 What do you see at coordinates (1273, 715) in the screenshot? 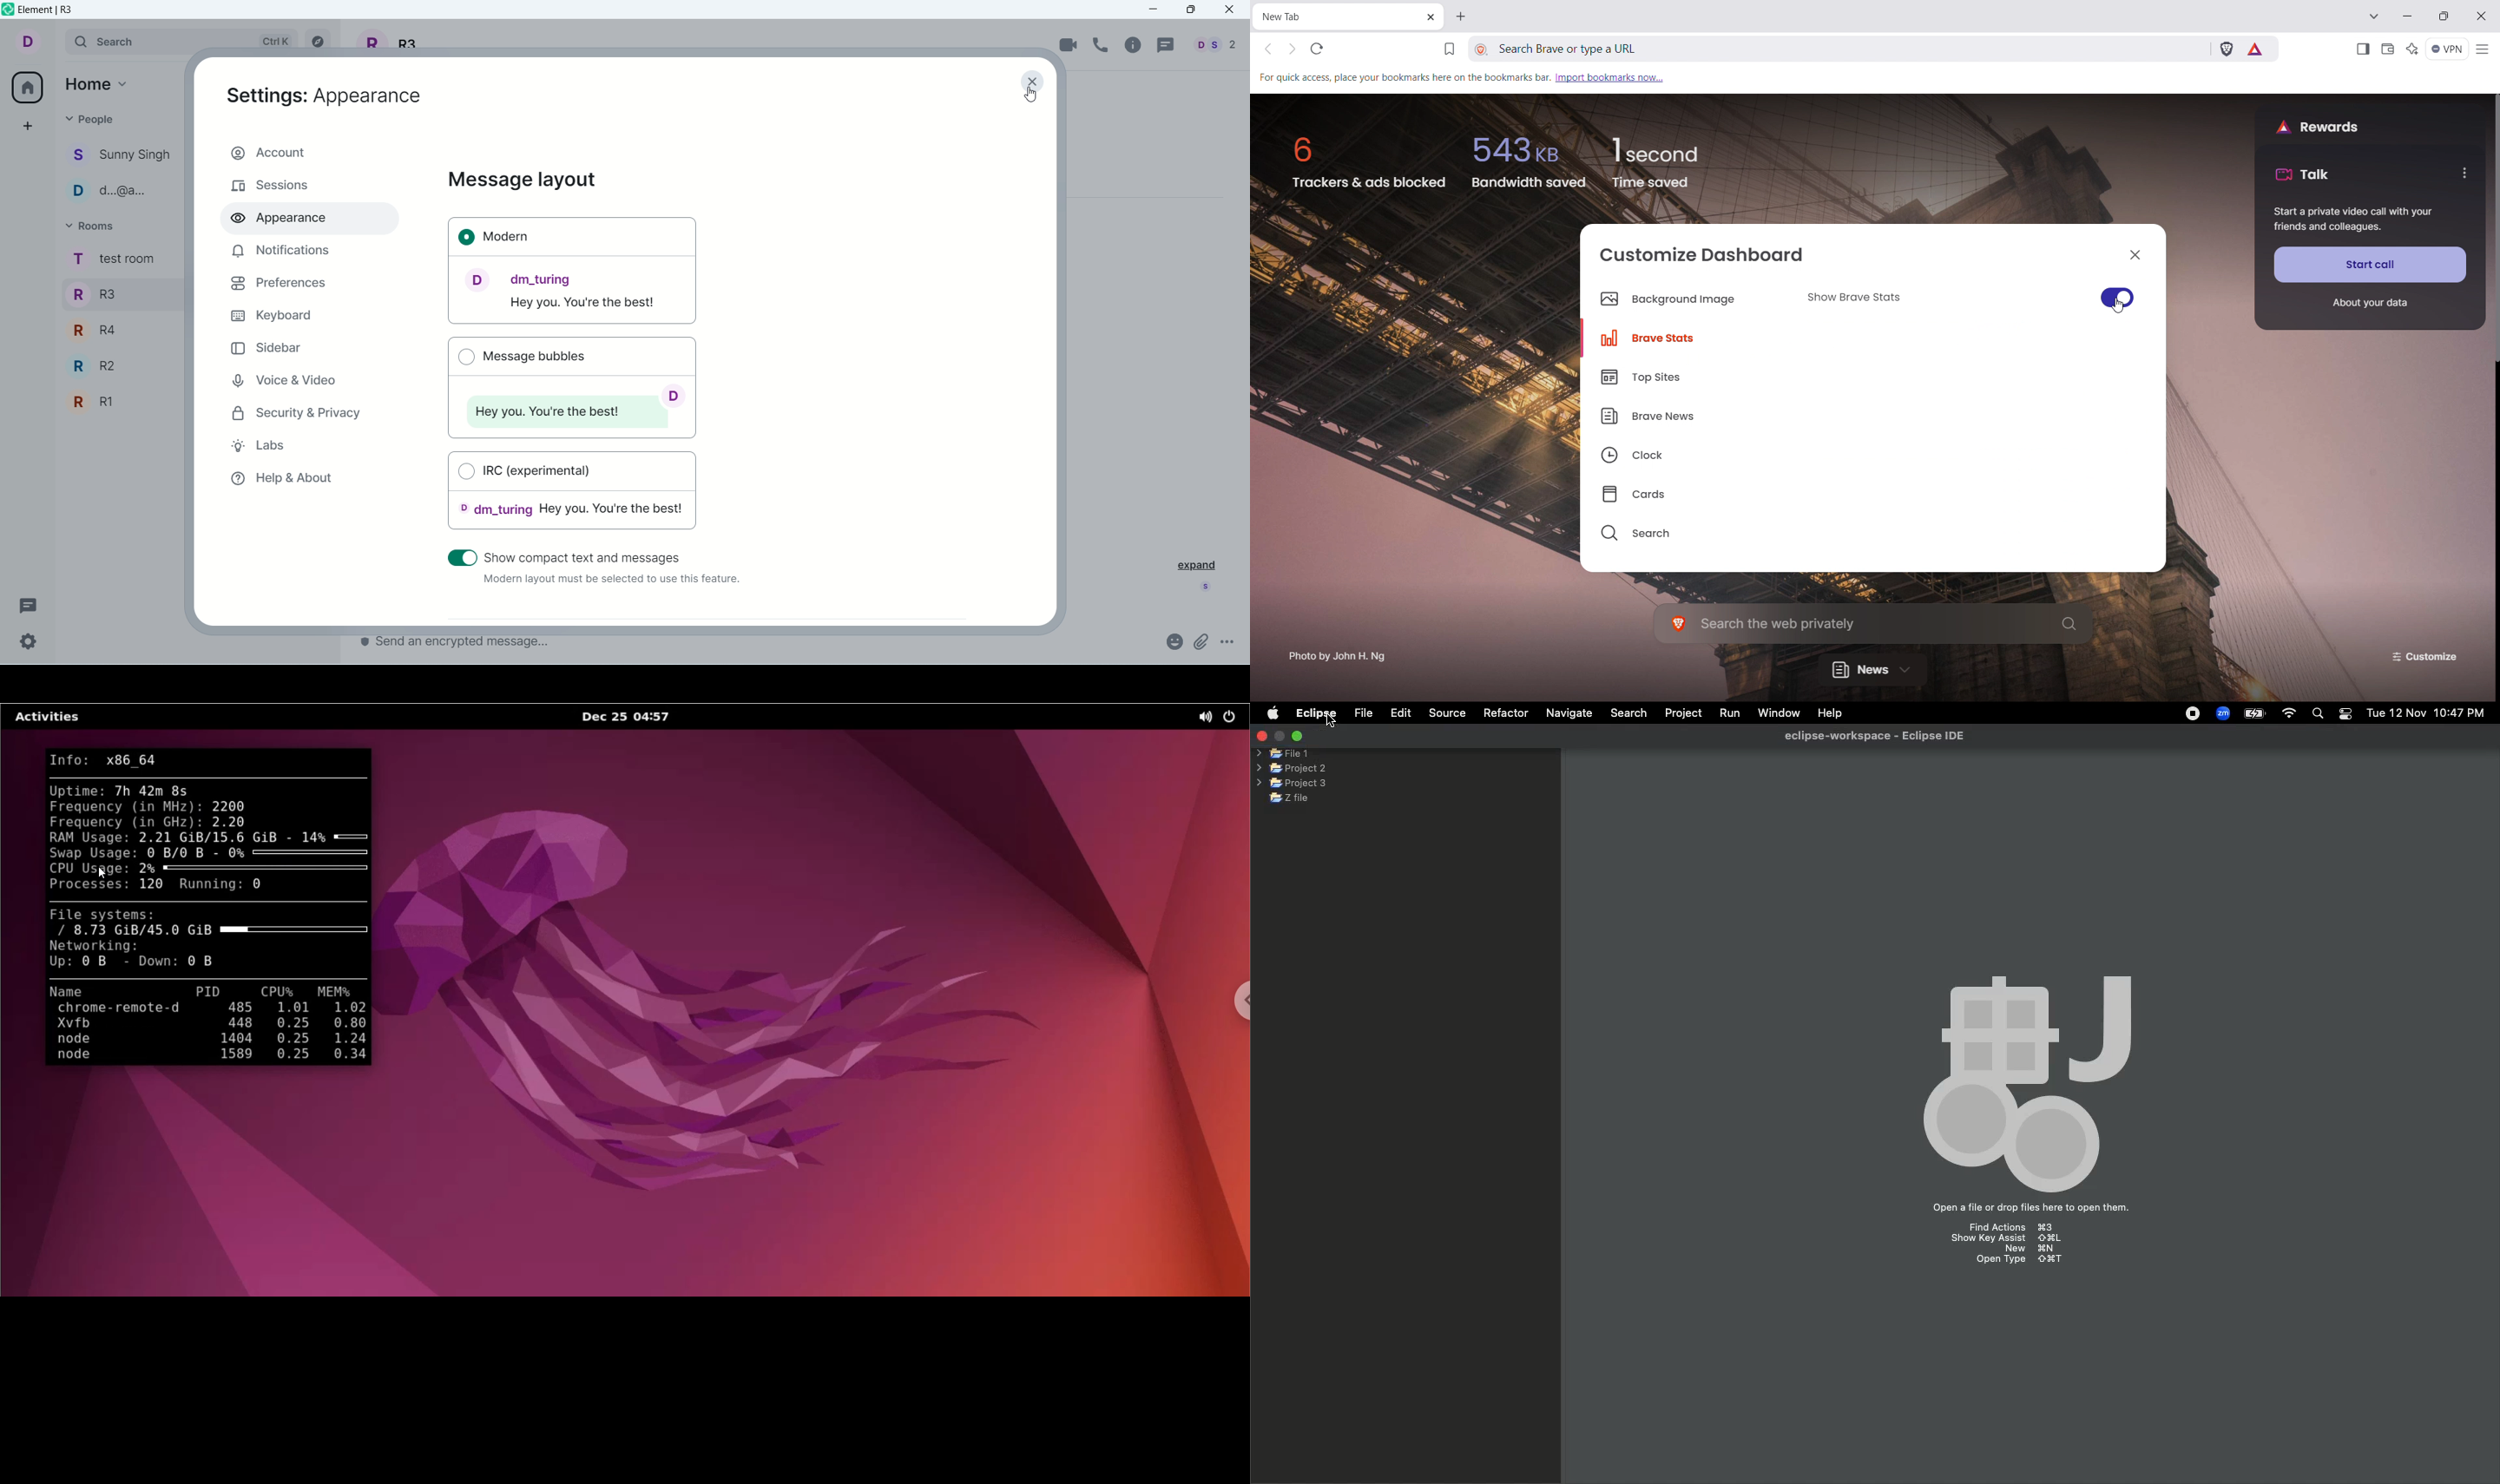
I see `Apple logo` at bounding box center [1273, 715].